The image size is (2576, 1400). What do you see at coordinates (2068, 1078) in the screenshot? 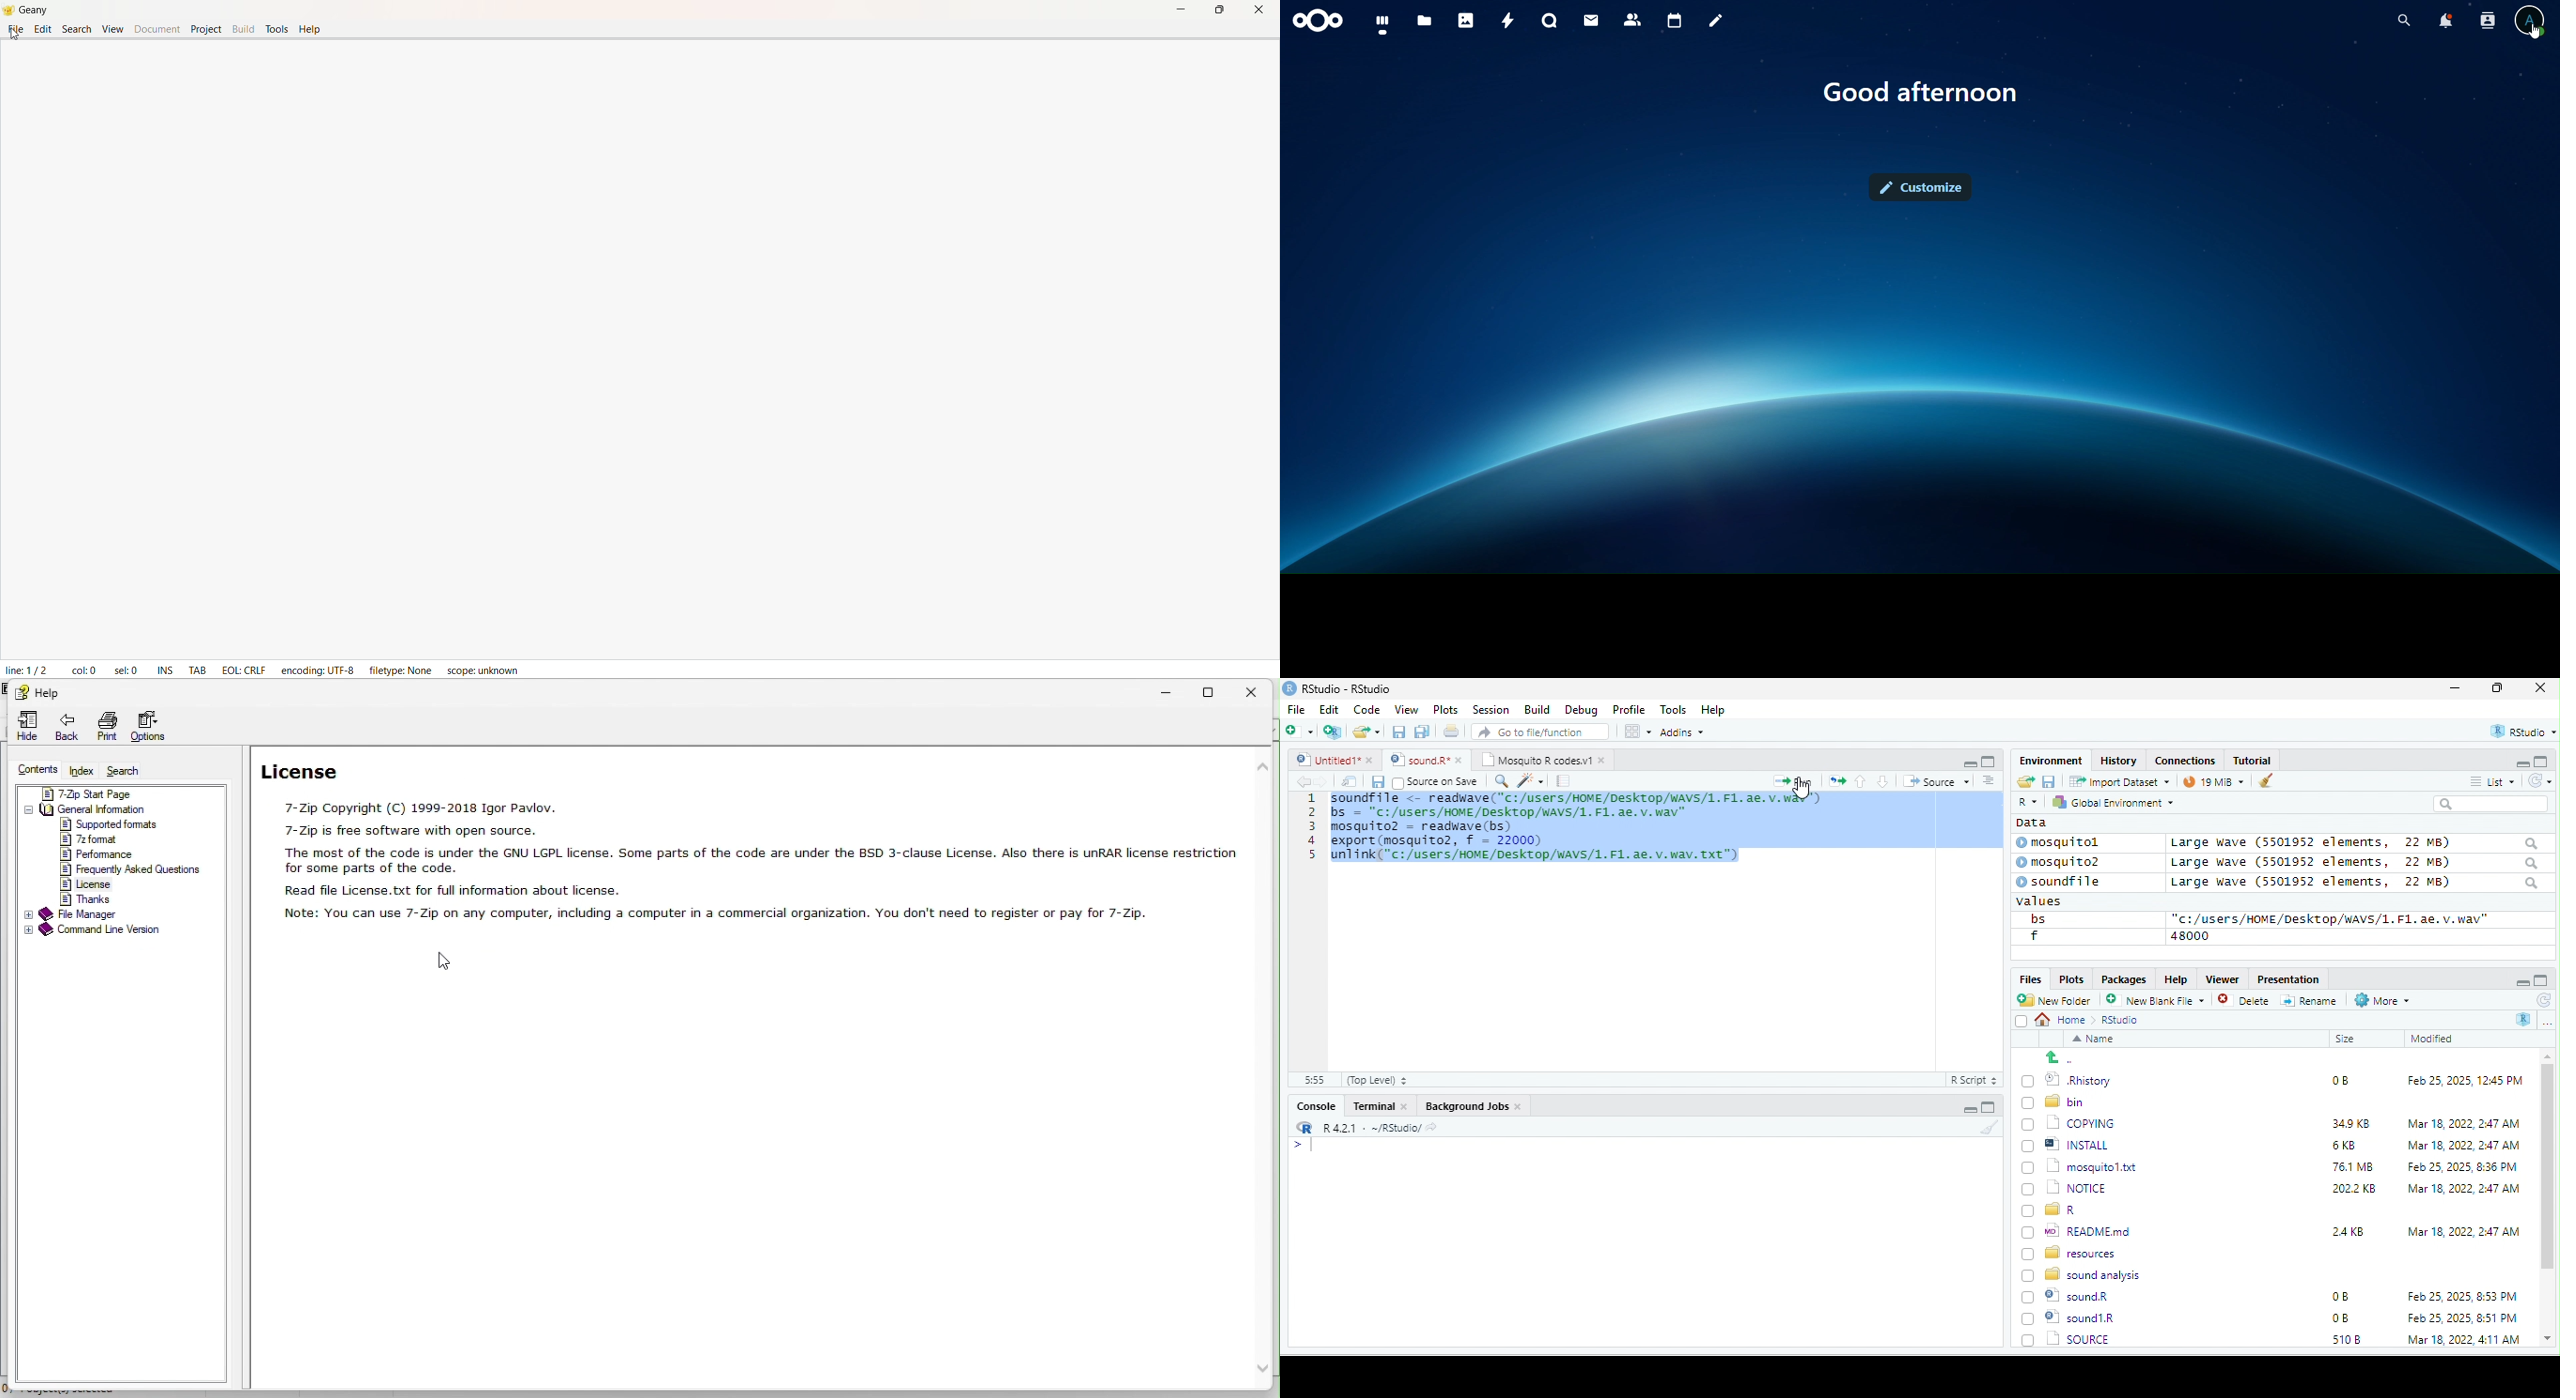
I see `© Rhistory` at bounding box center [2068, 1078].